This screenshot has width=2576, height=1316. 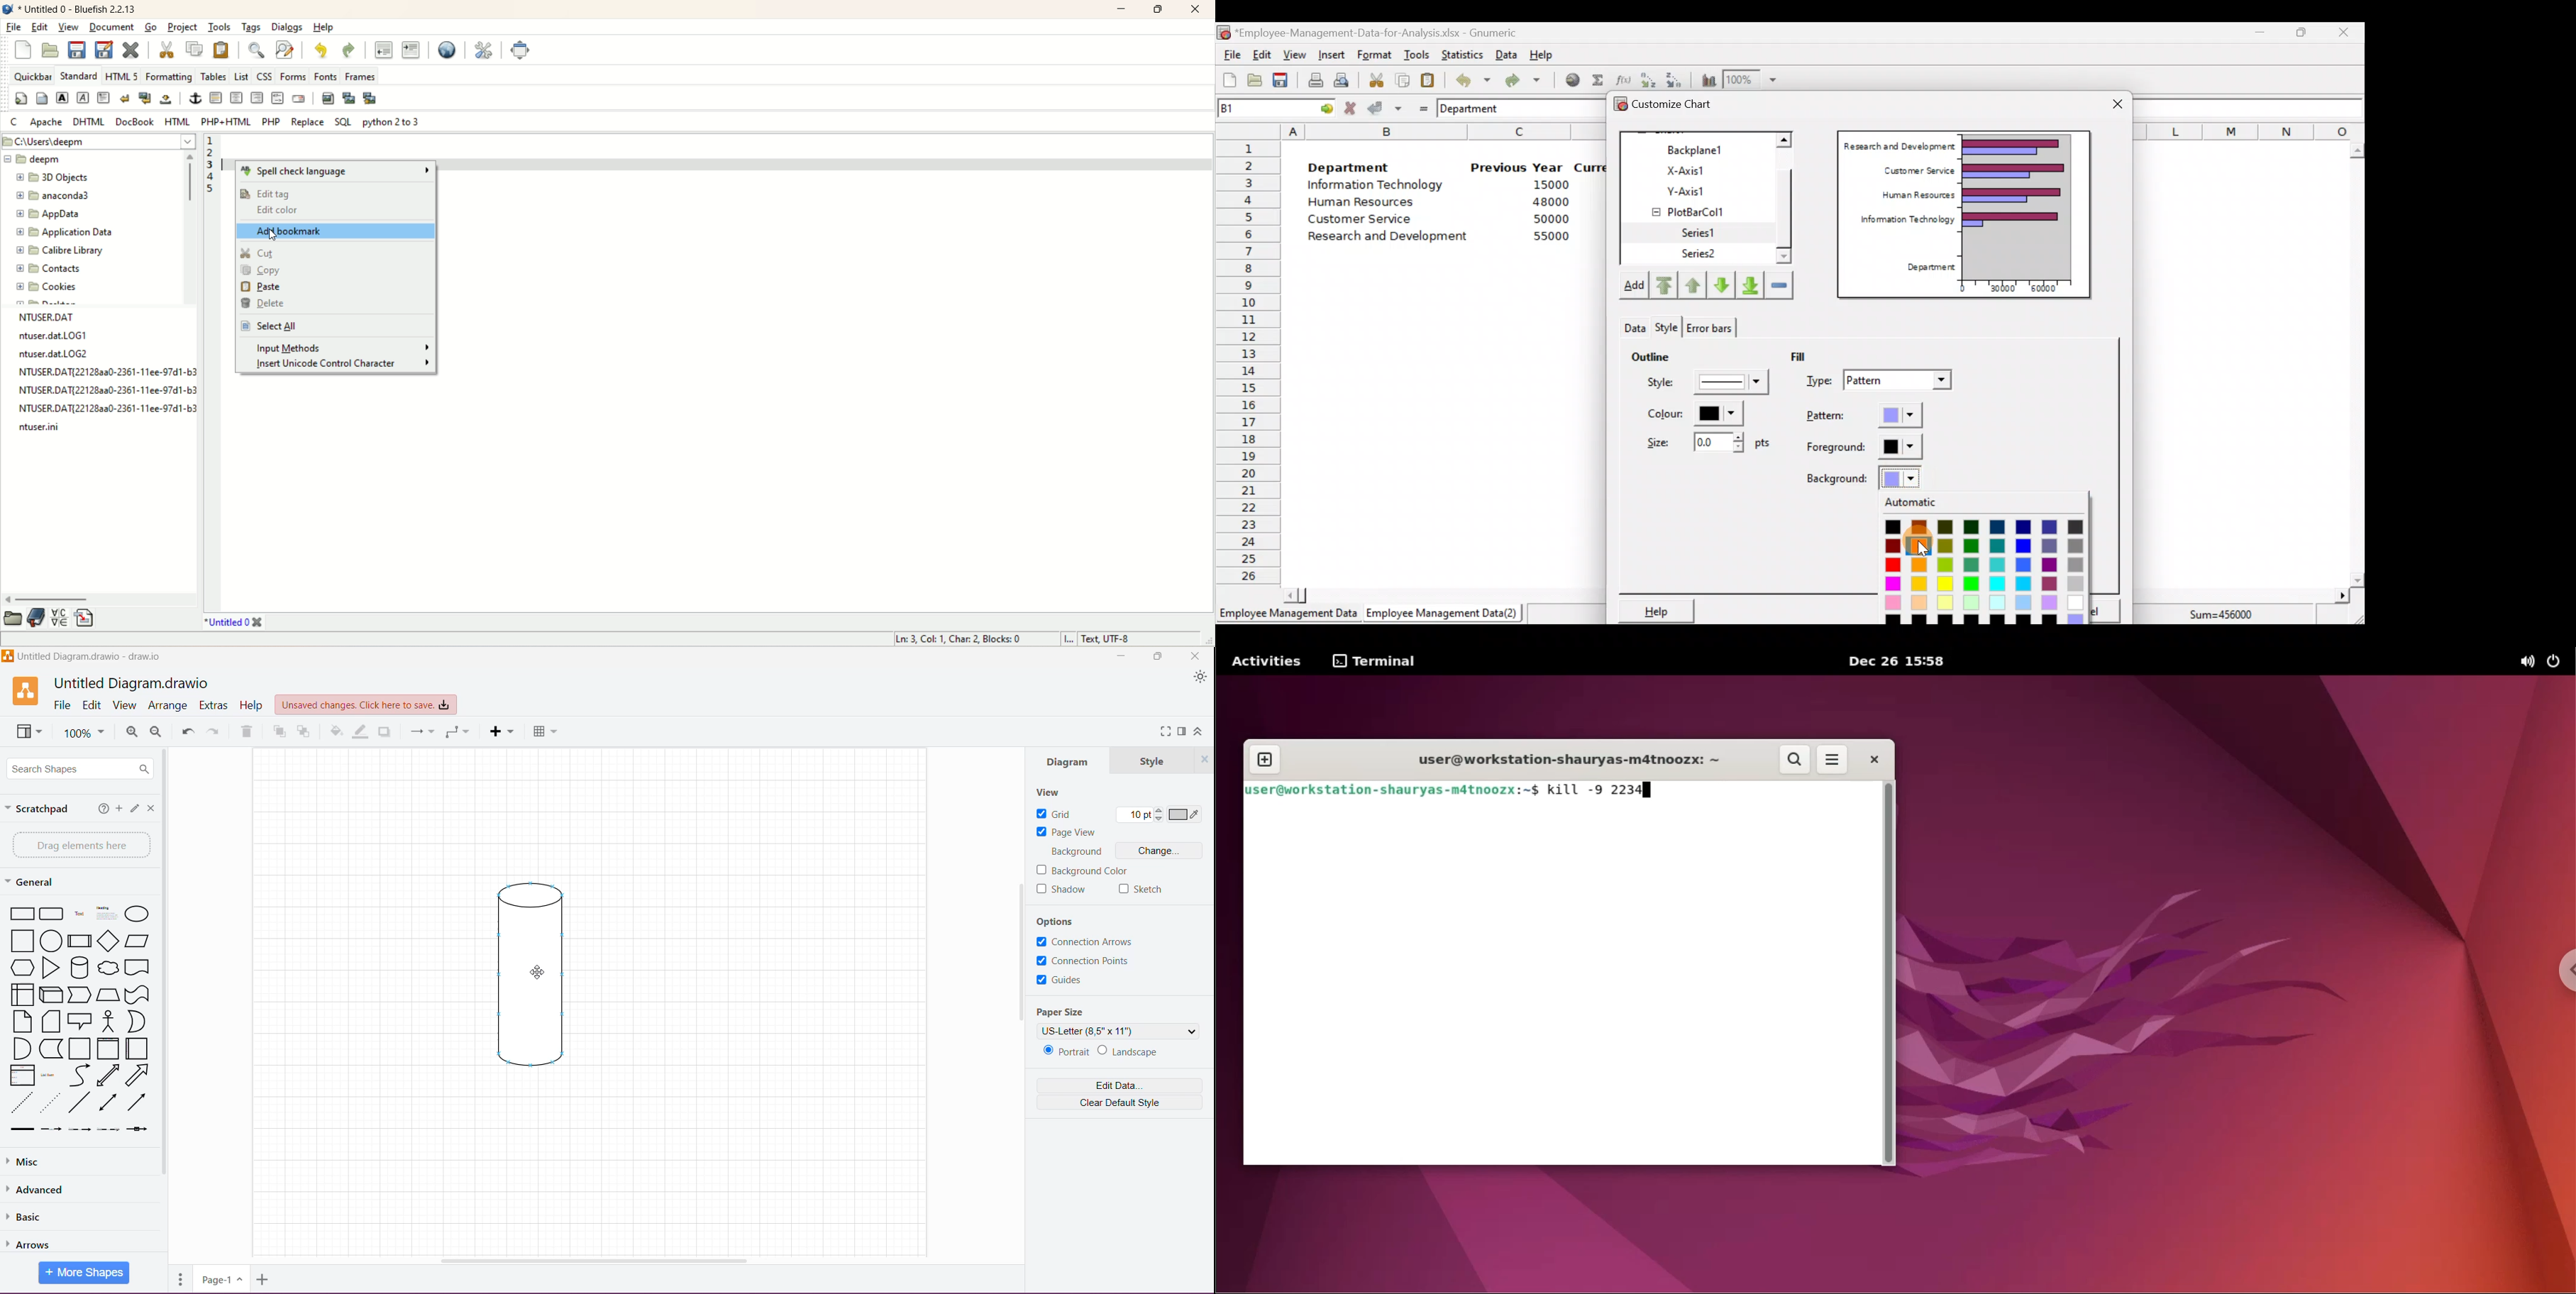 What do you see at coordinates (1721, 285) in the screenshot?
I see `Move down` at bounding box center [1721, 285].